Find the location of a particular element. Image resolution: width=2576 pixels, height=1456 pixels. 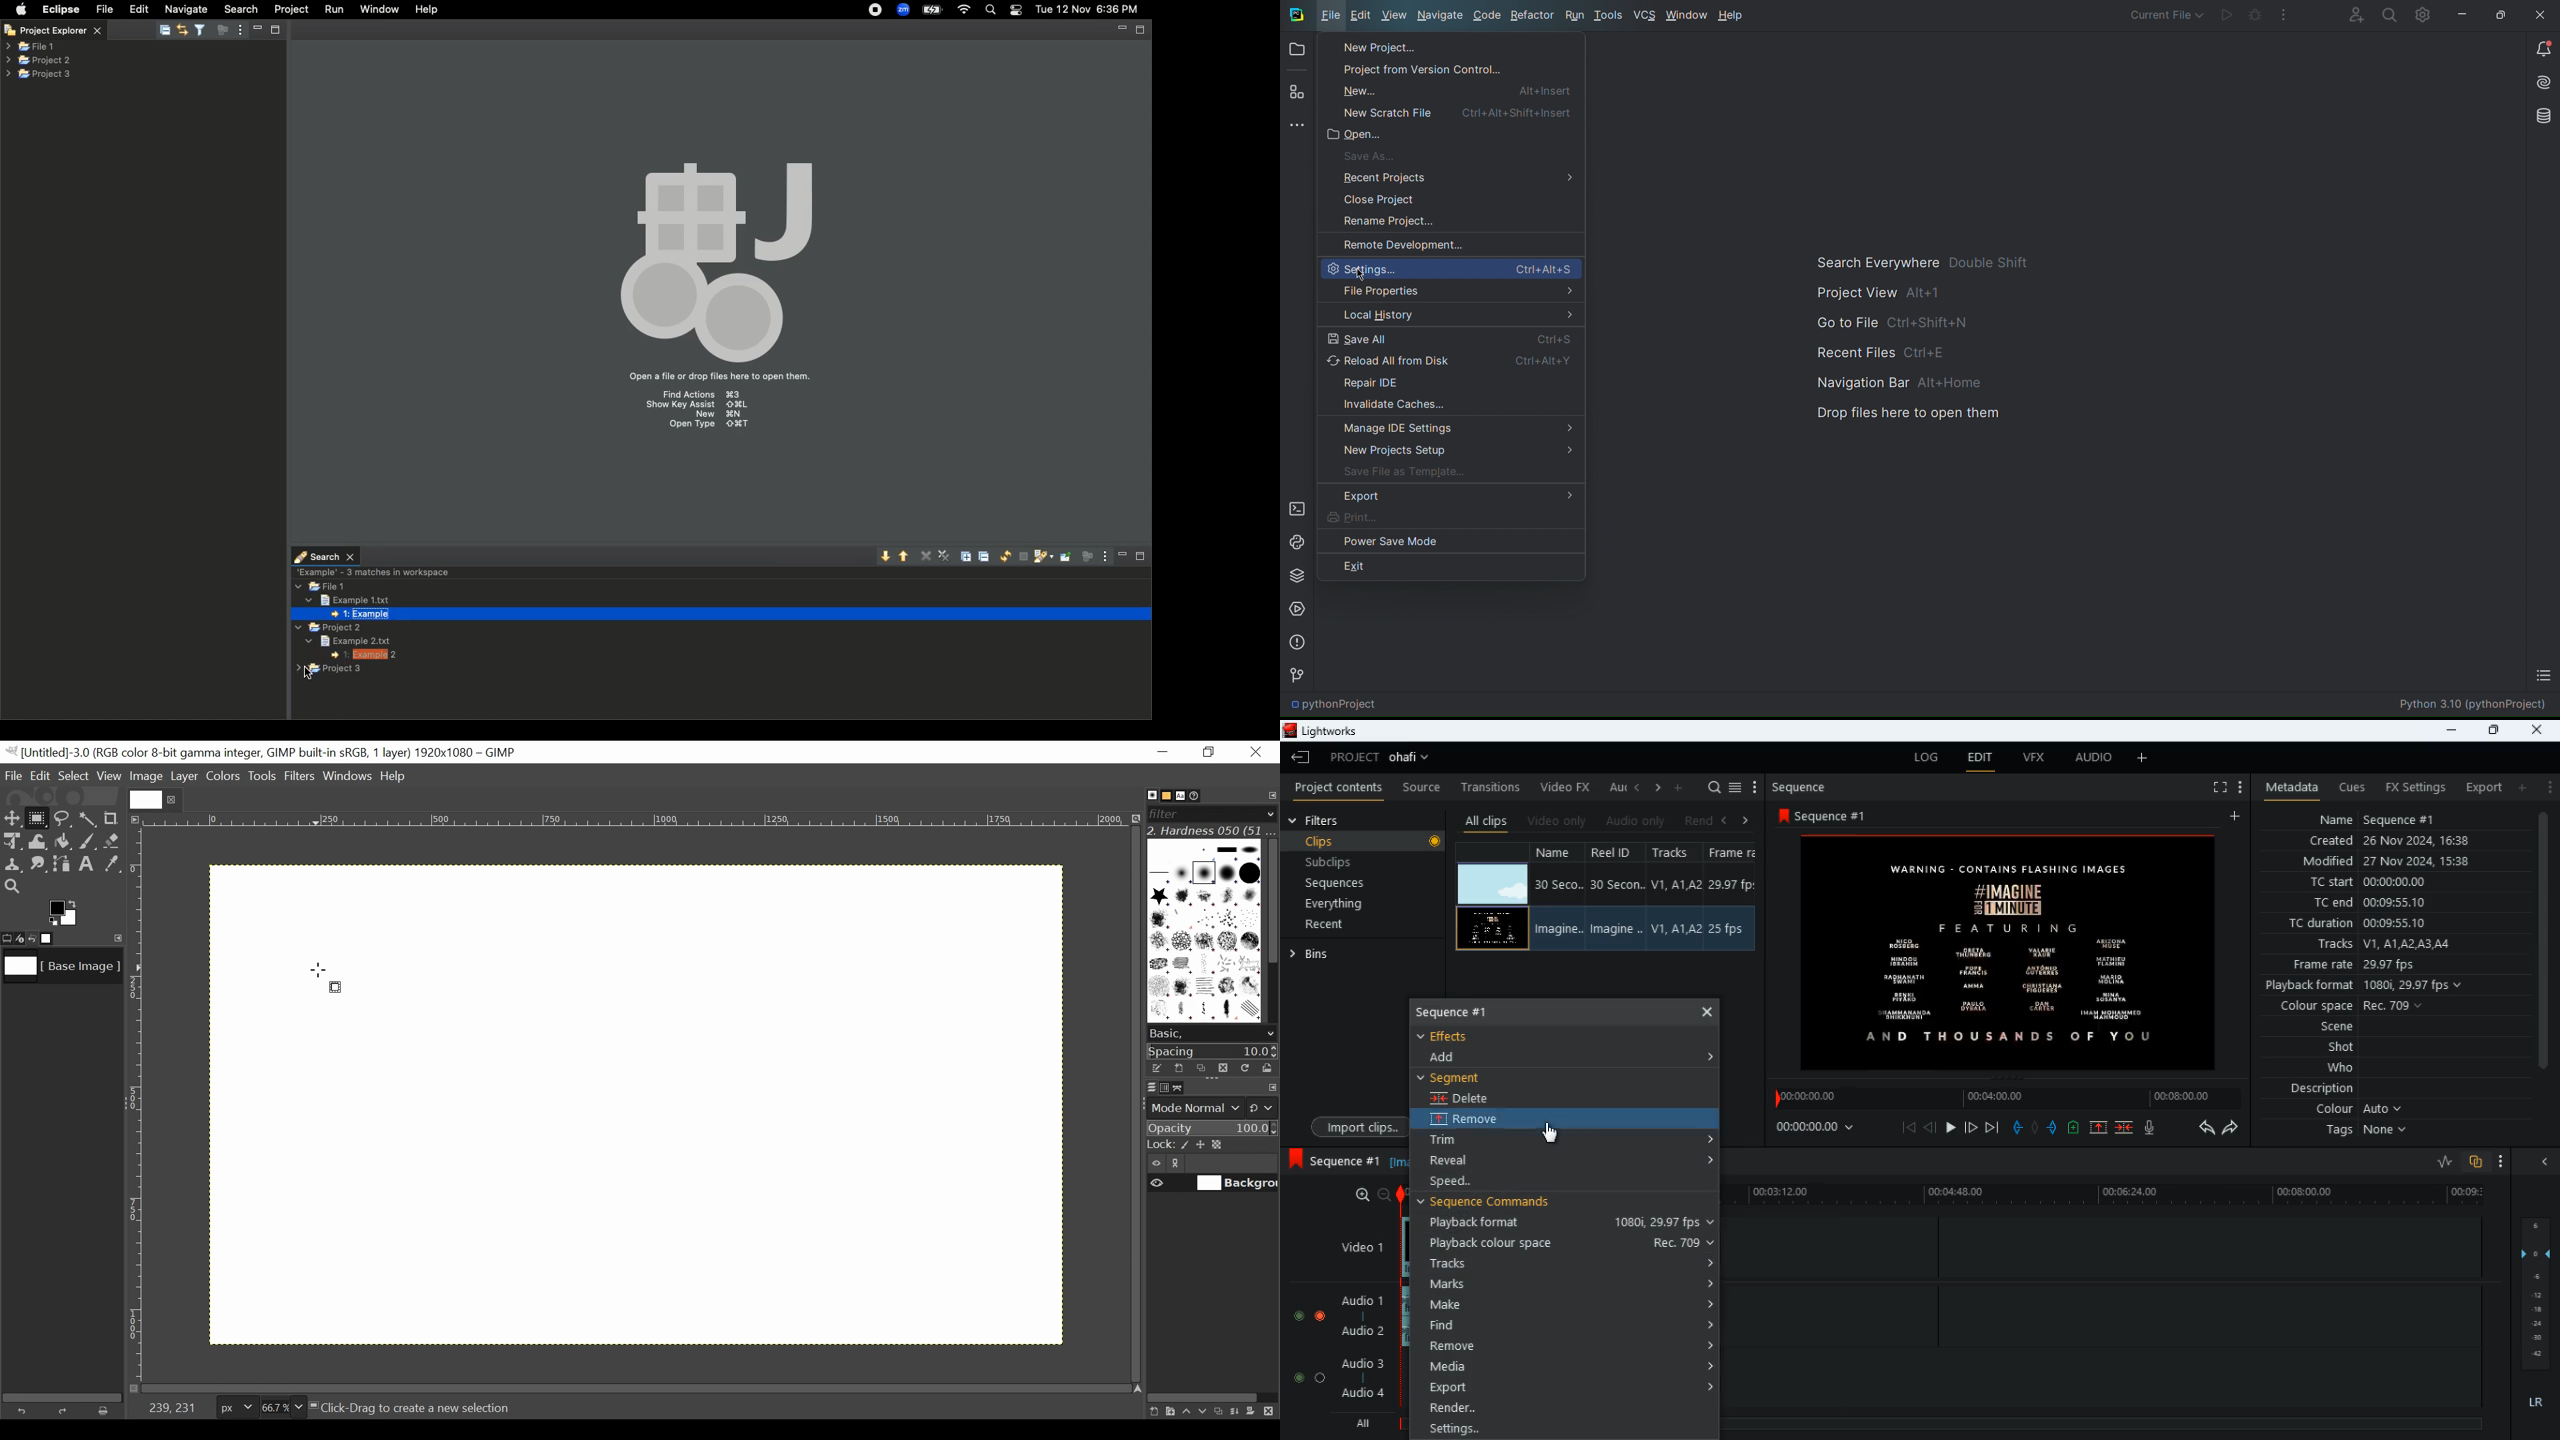

Search is located at coordinates (239, 9).